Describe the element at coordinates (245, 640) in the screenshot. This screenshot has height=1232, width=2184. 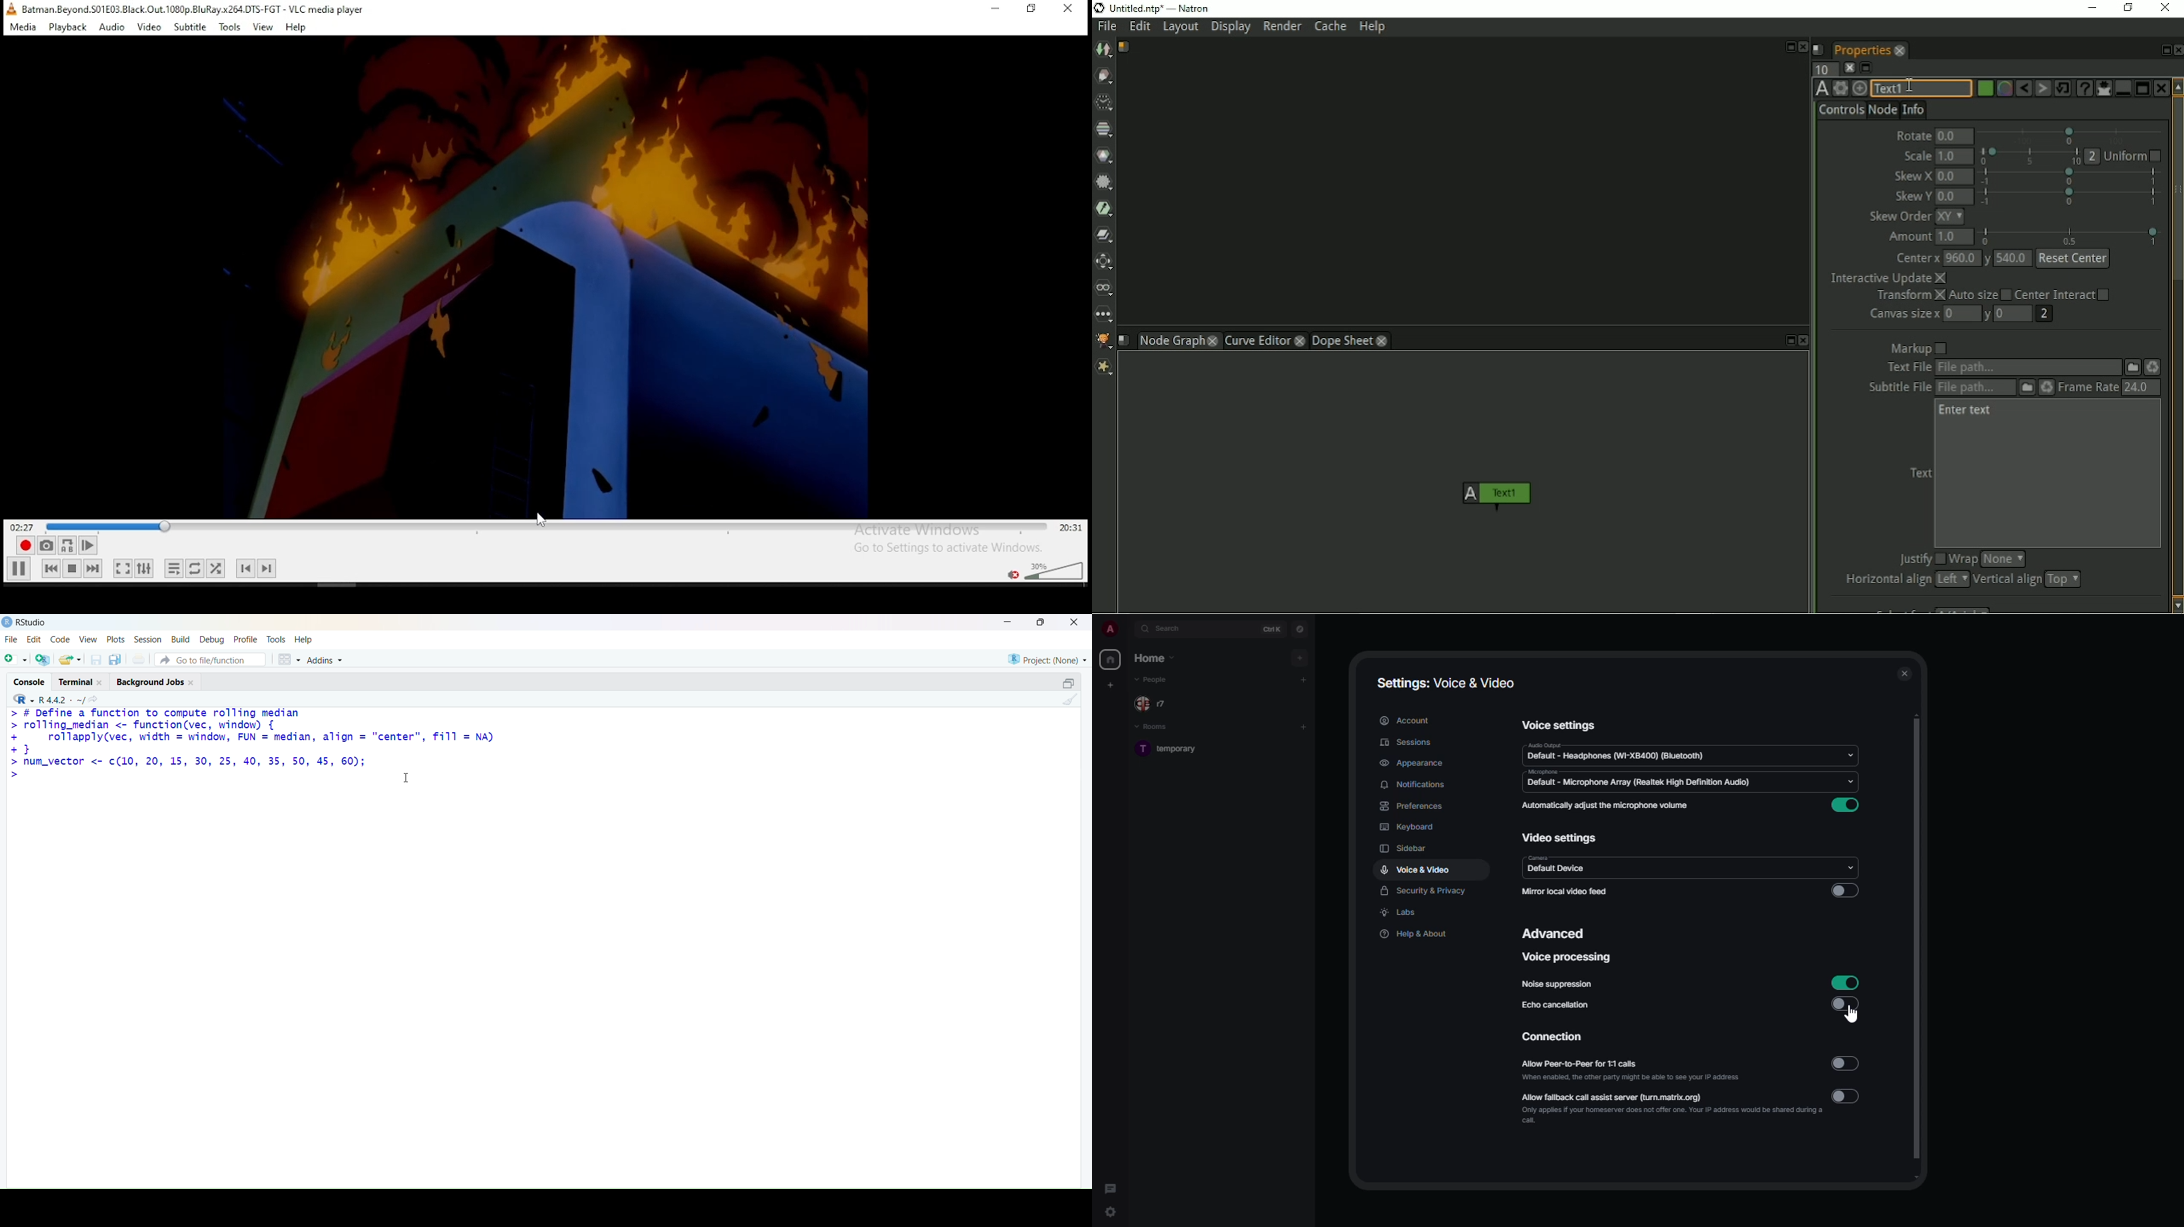
I see `profile` at that location.